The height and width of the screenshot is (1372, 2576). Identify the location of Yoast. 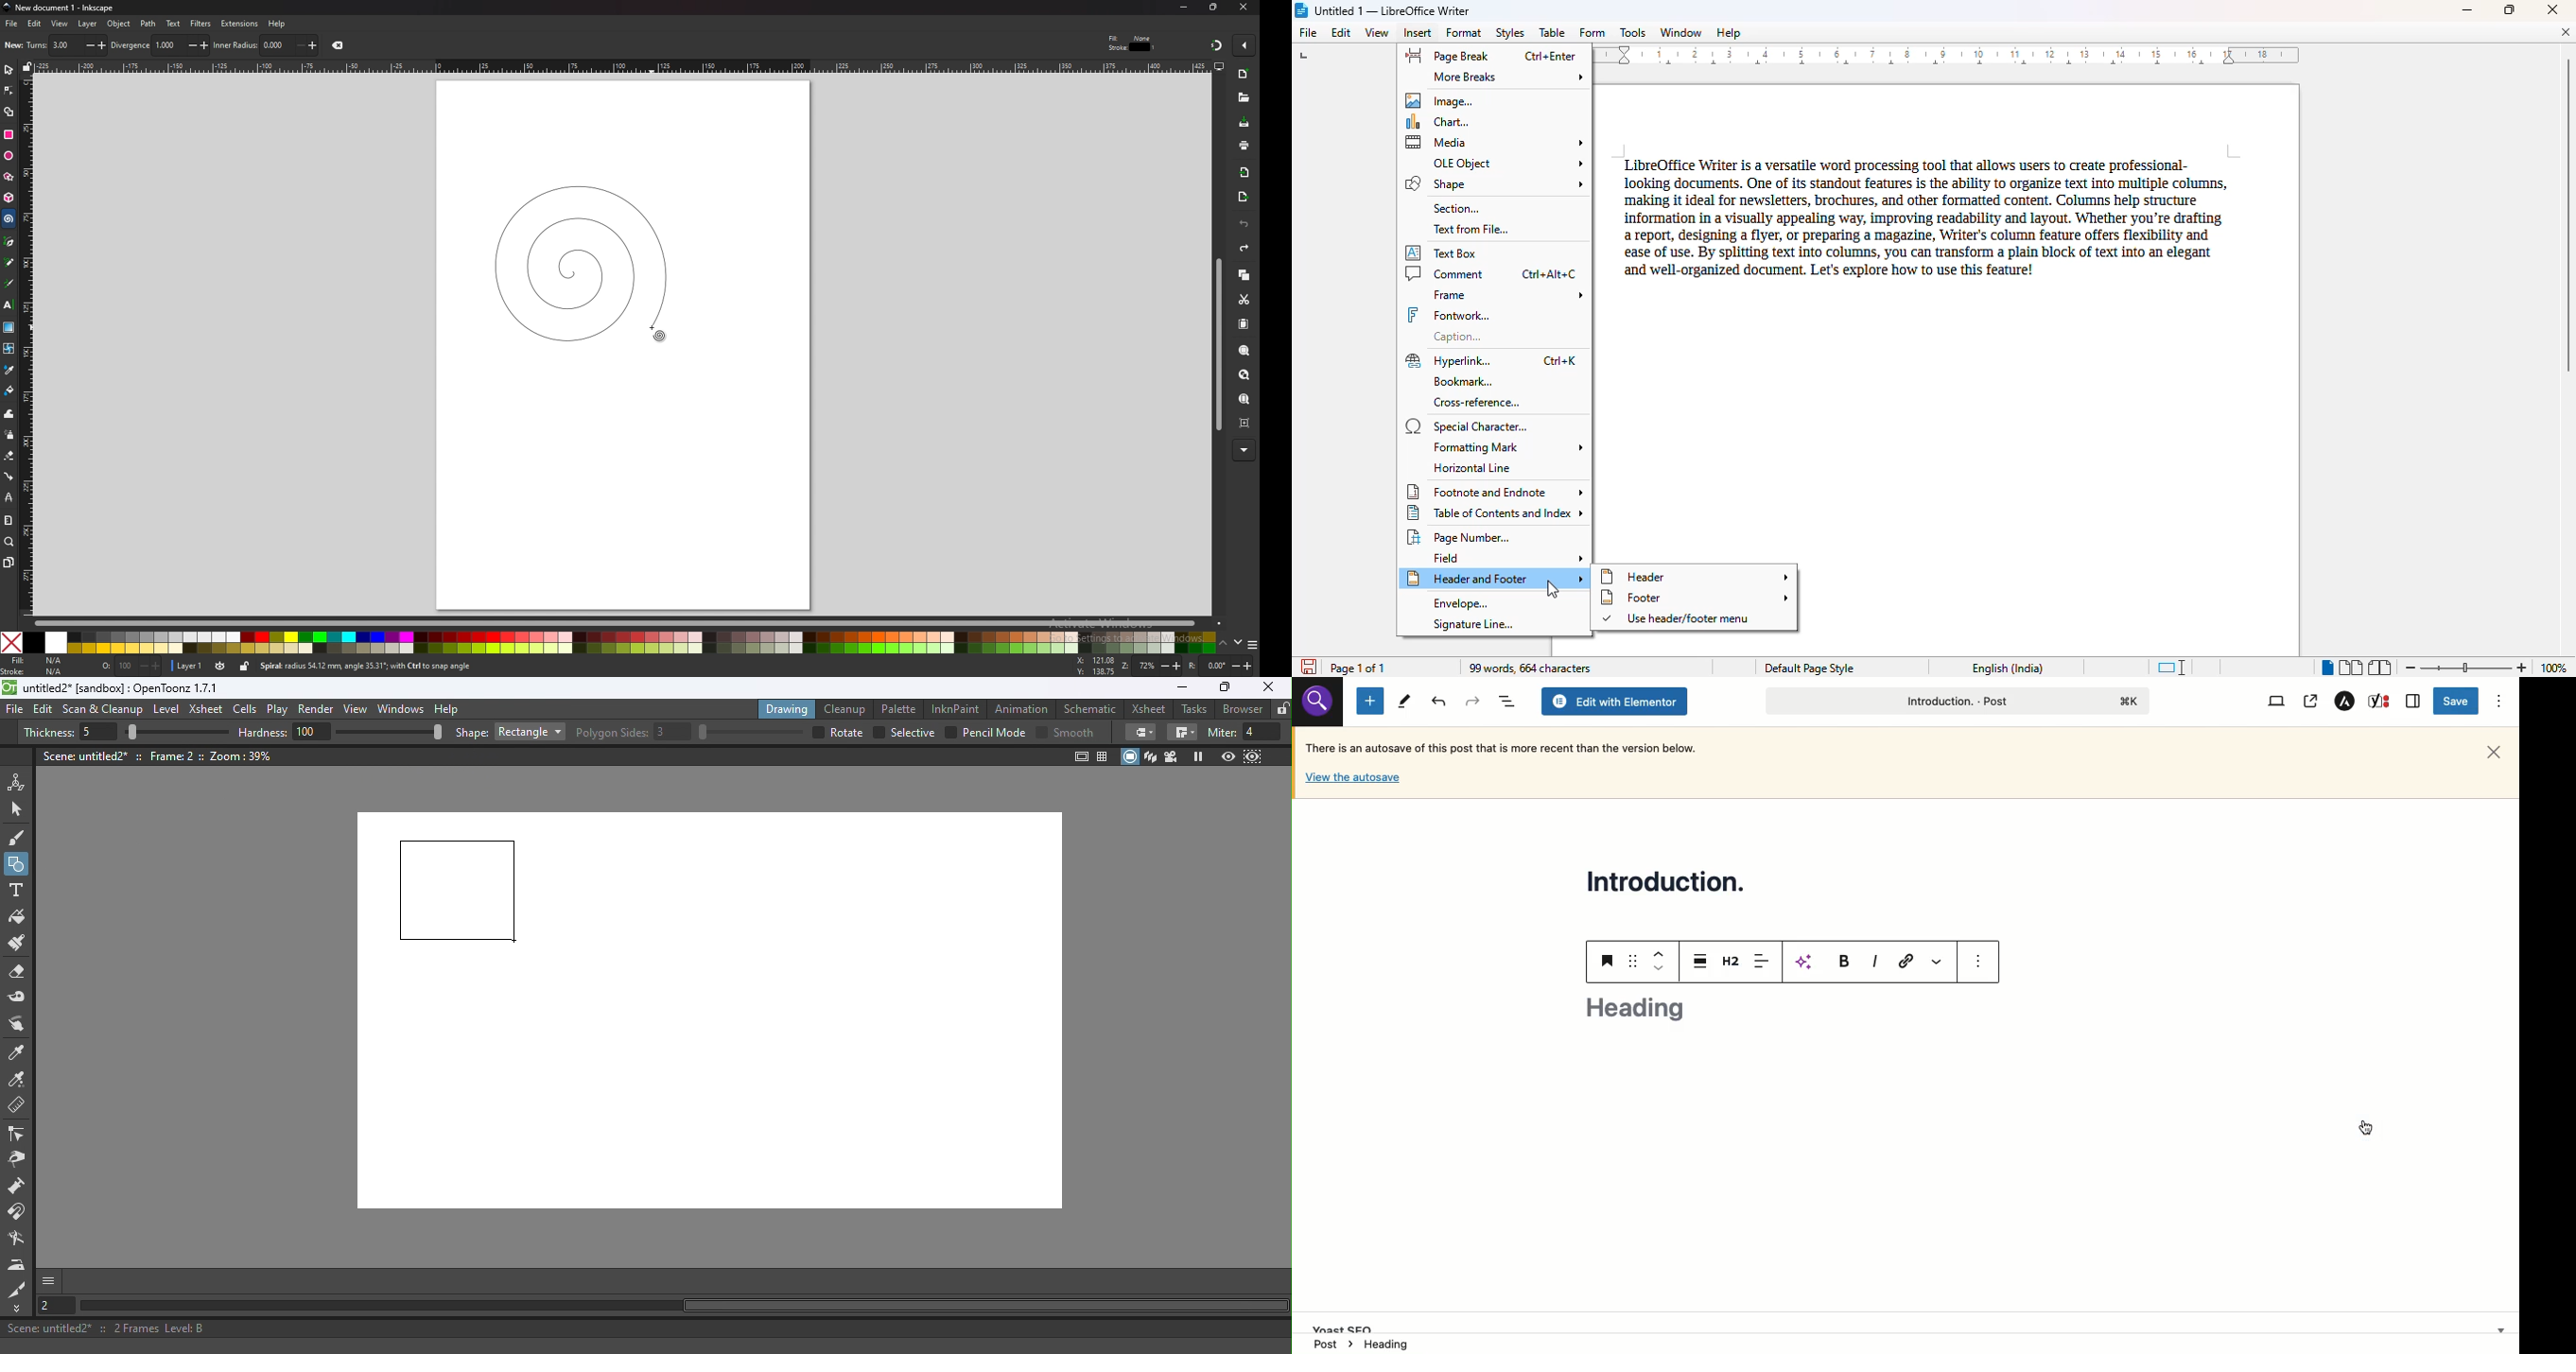
(2381, 702).